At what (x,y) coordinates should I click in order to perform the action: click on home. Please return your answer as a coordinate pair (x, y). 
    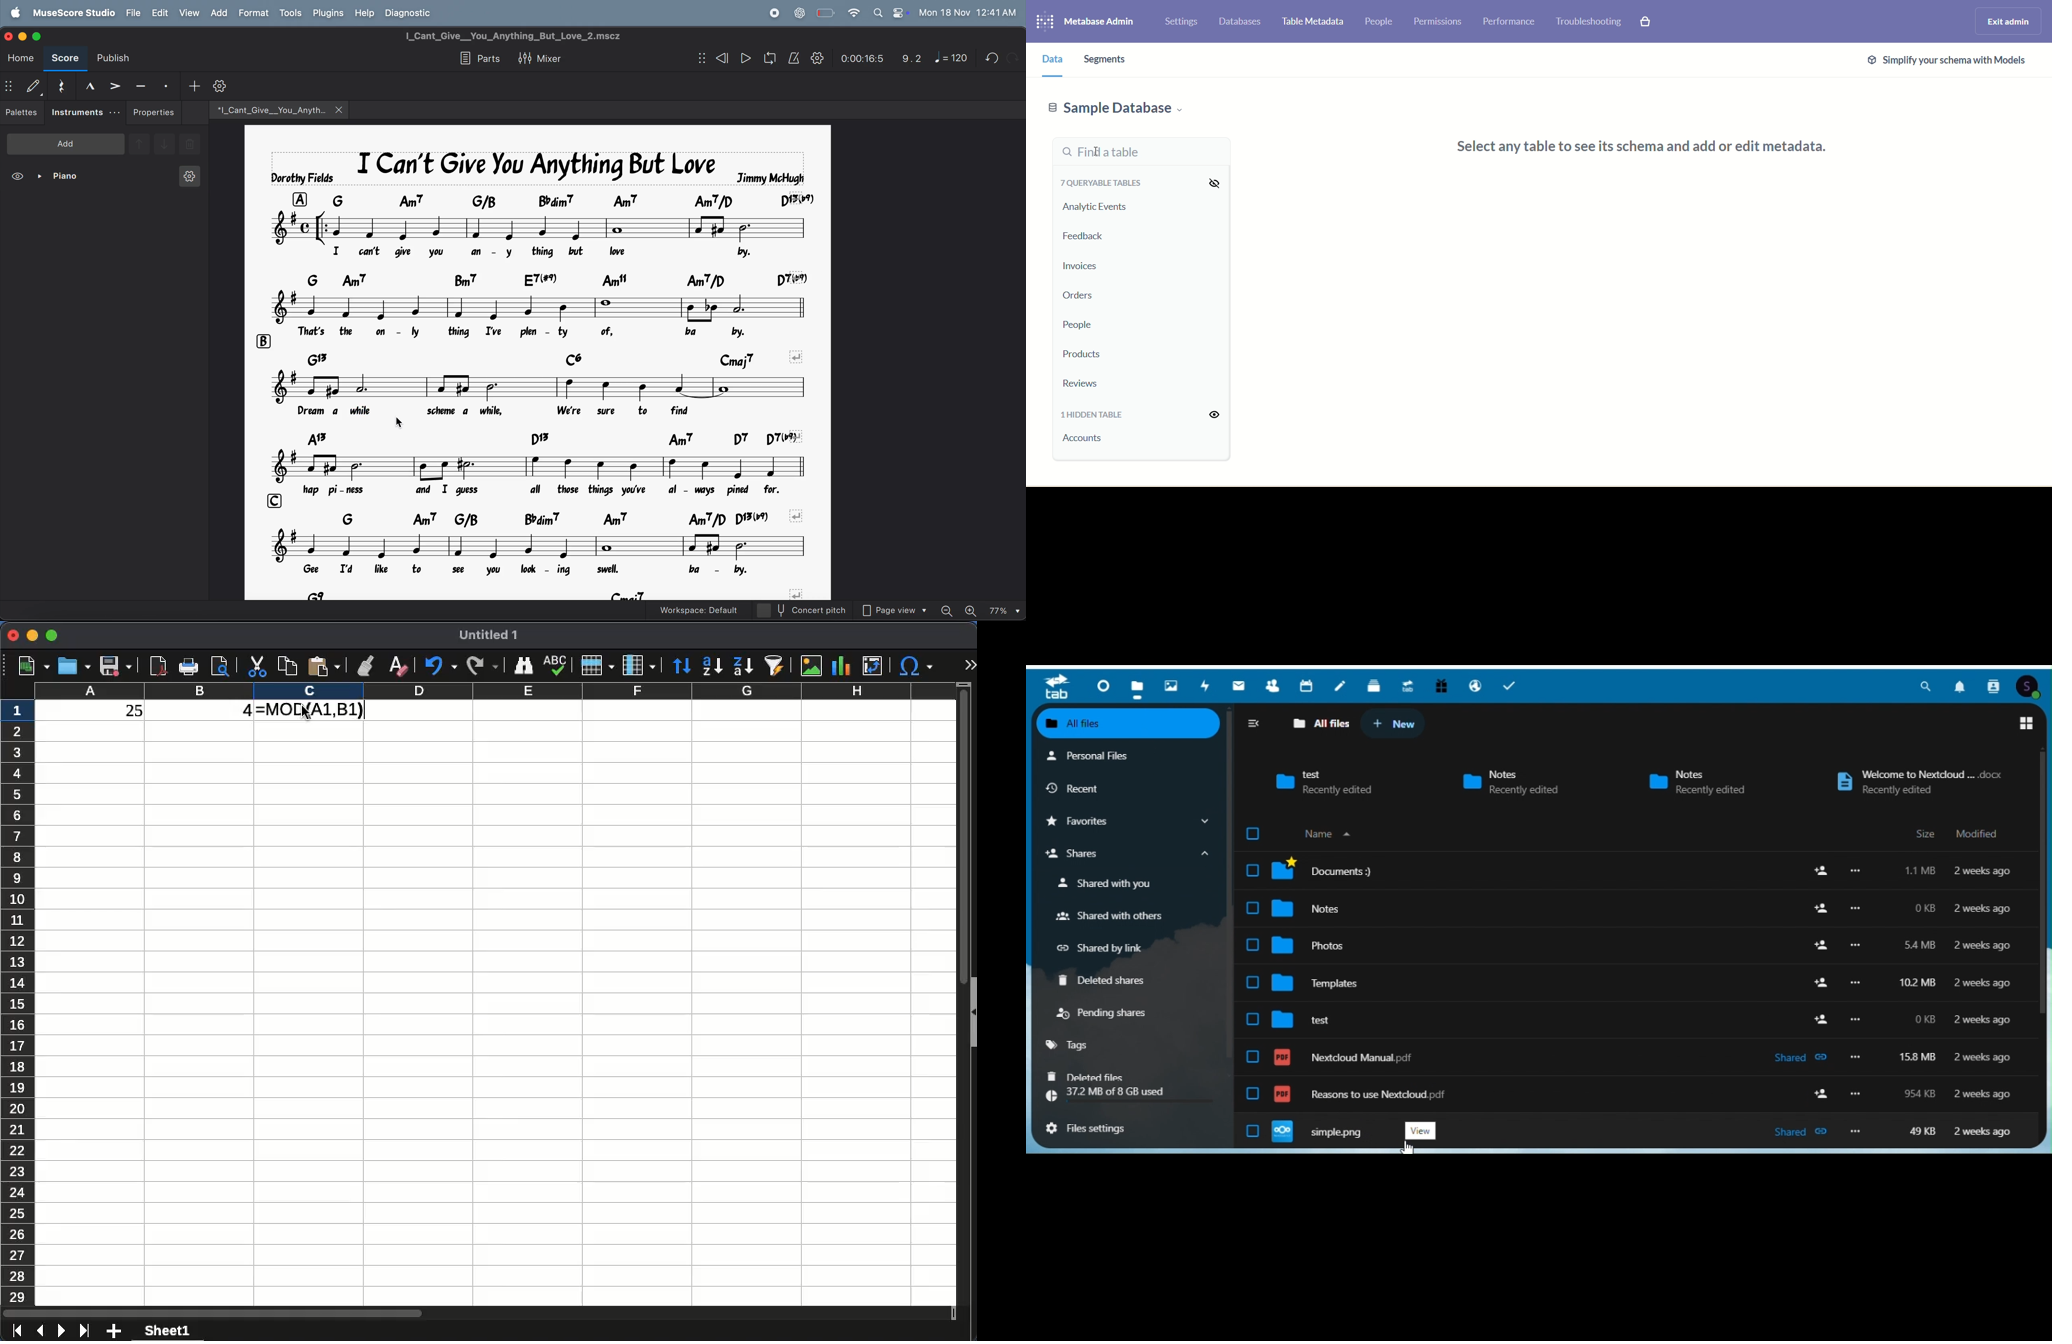
    Looking at the image, I should click on (21, 58).